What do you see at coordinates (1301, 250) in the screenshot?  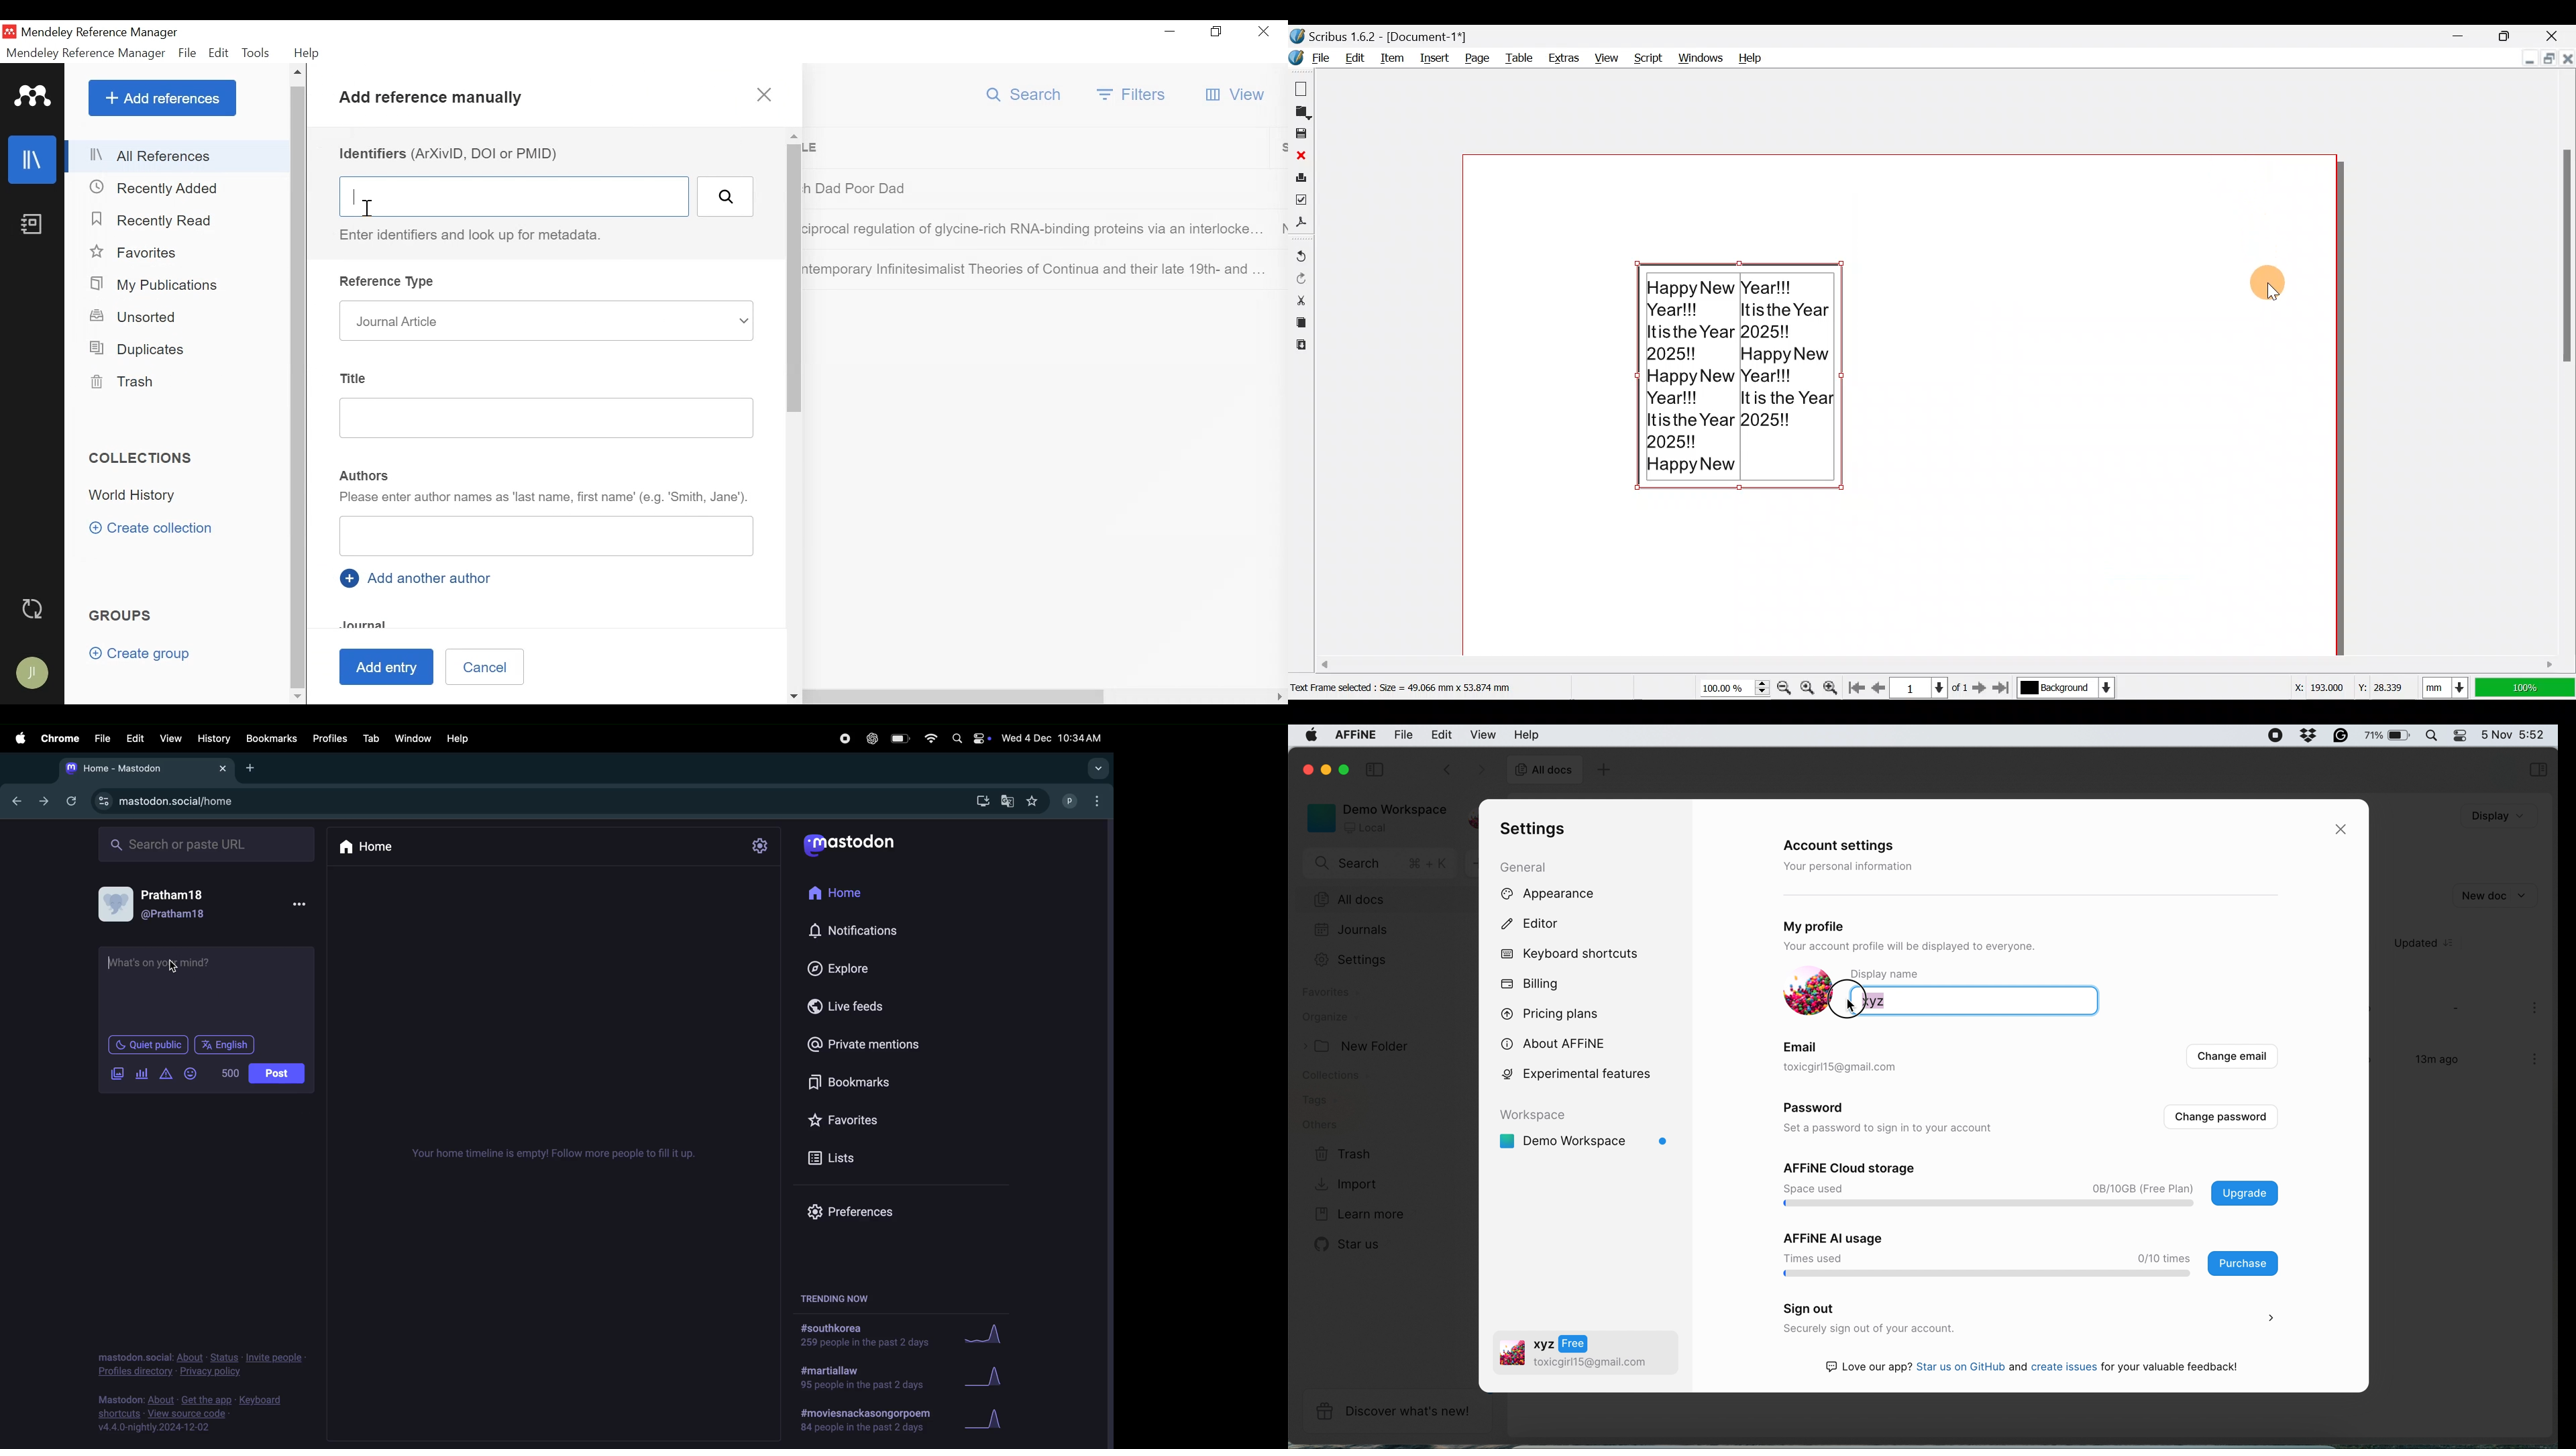 I see `Undo` at bounding box center [1301, 250].